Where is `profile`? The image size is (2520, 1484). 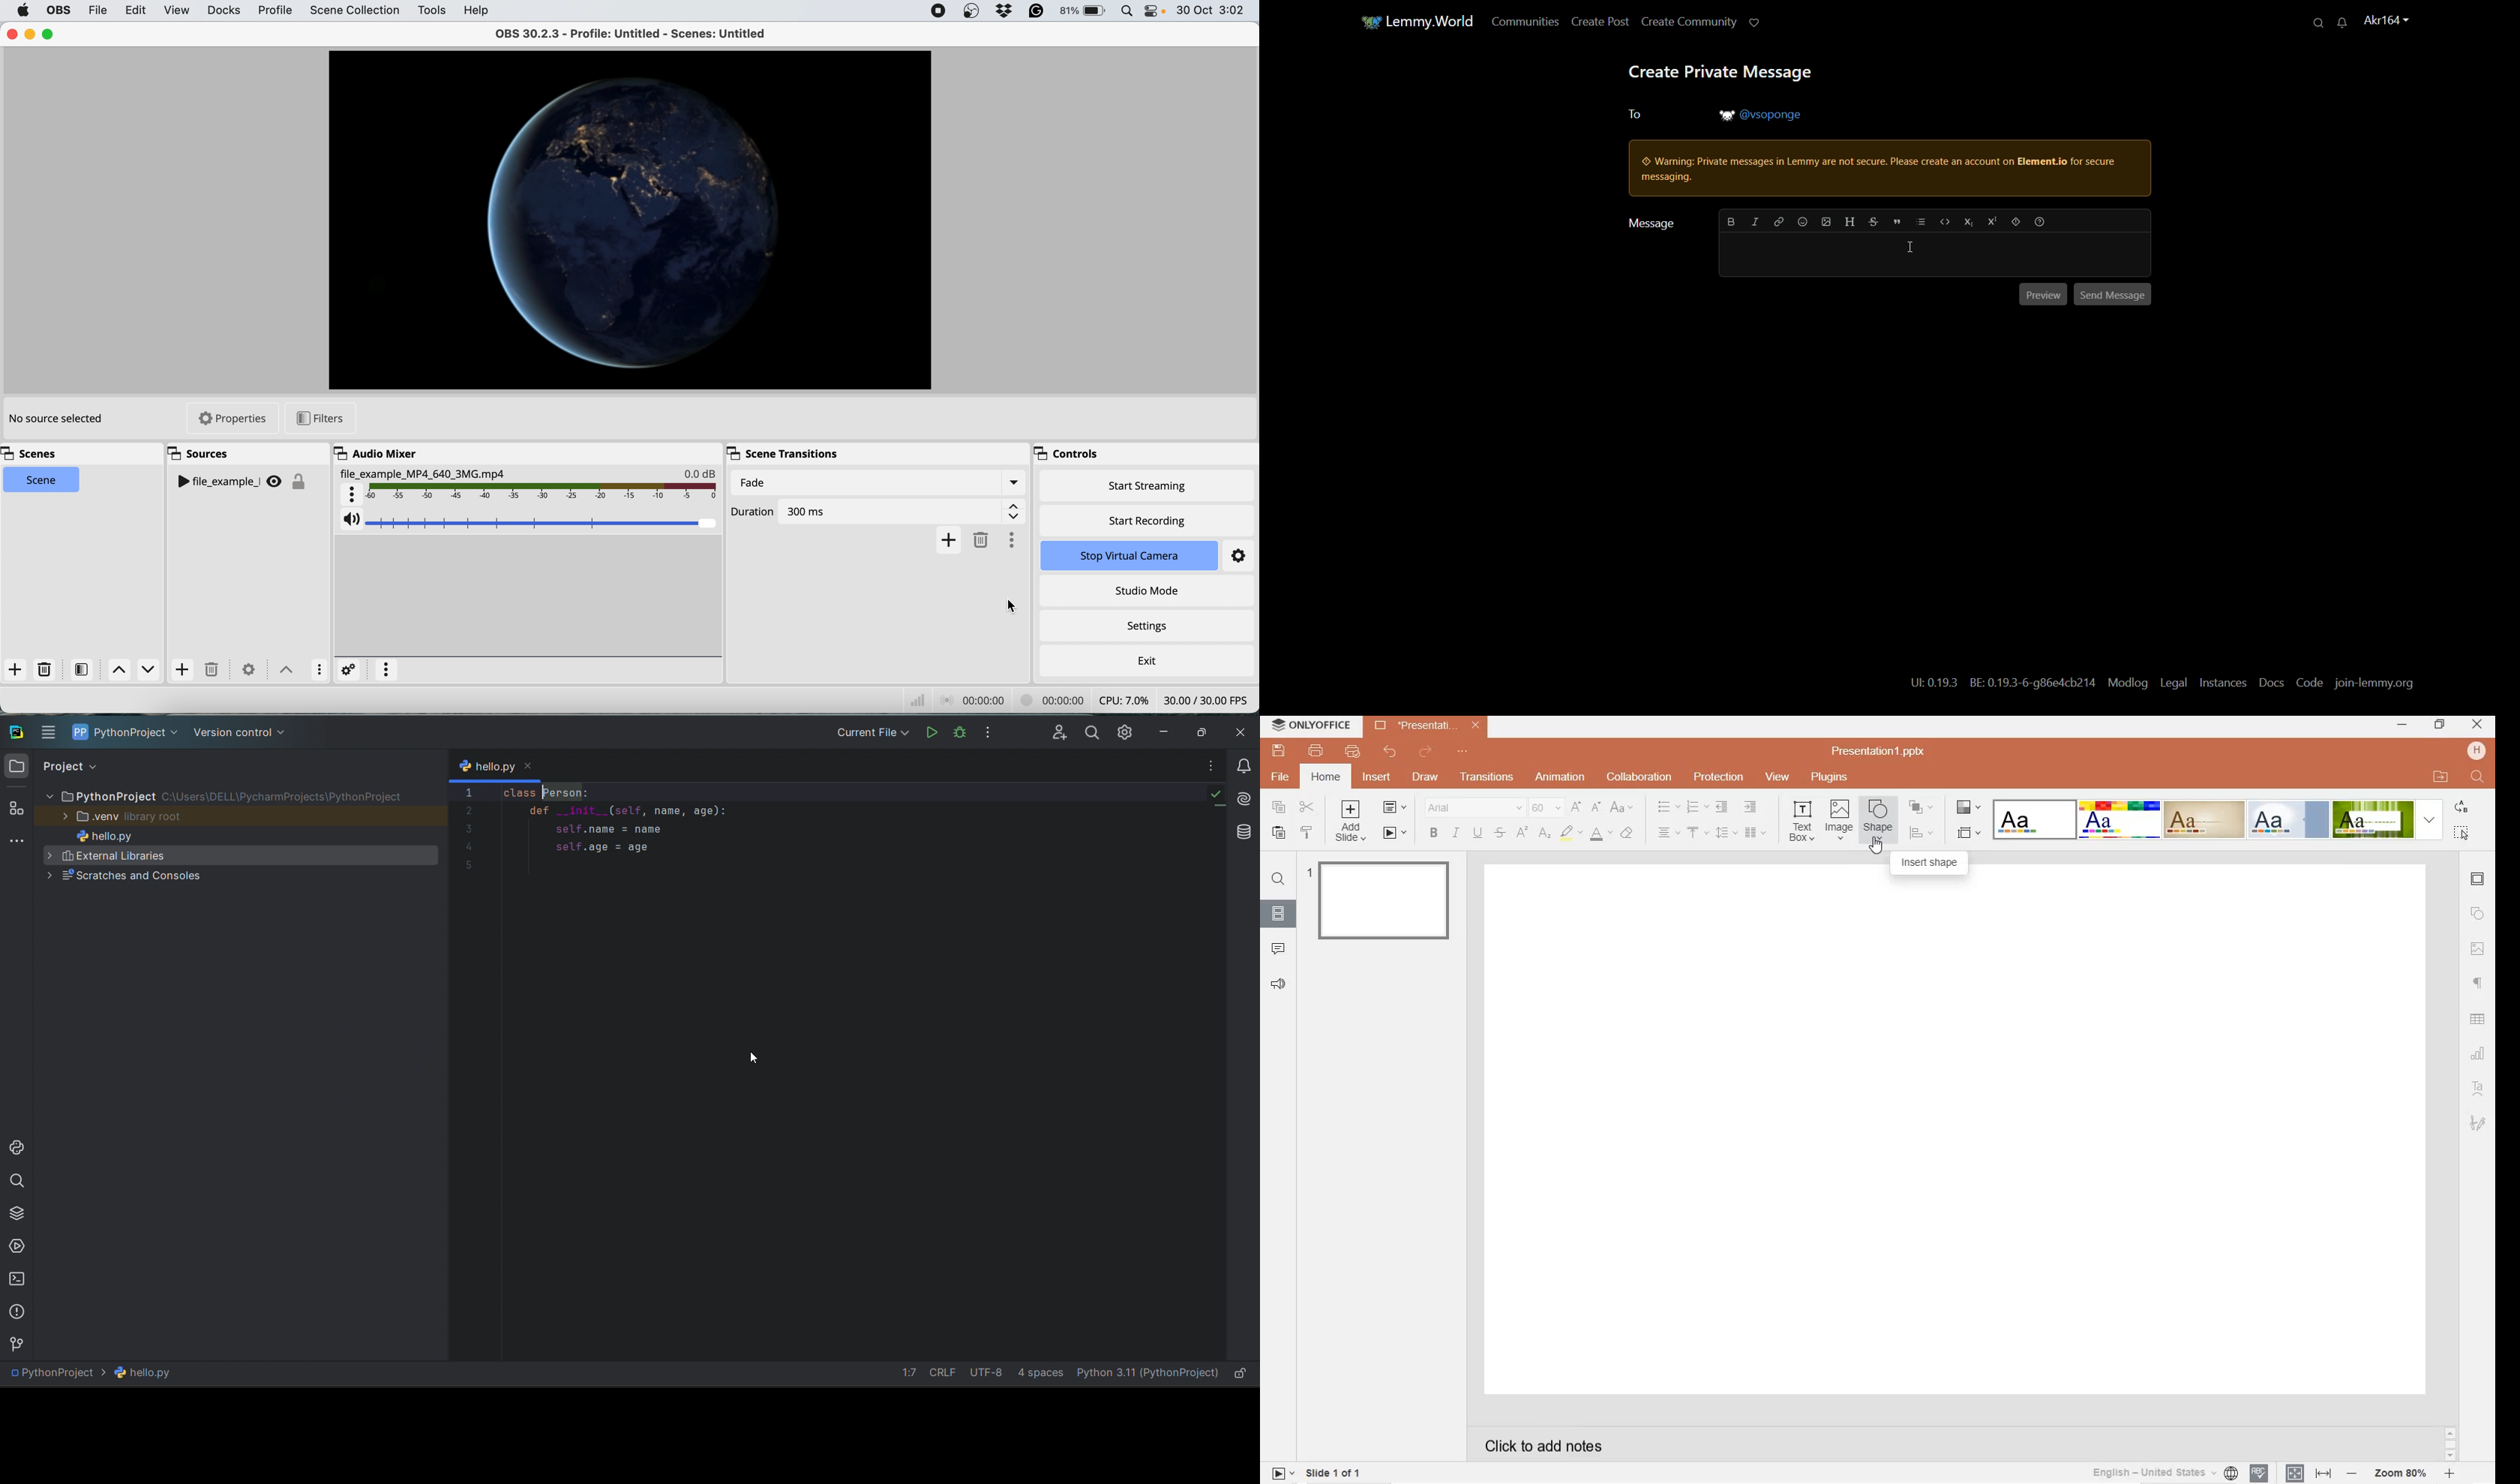 profile is located at coordinates (275, 12).